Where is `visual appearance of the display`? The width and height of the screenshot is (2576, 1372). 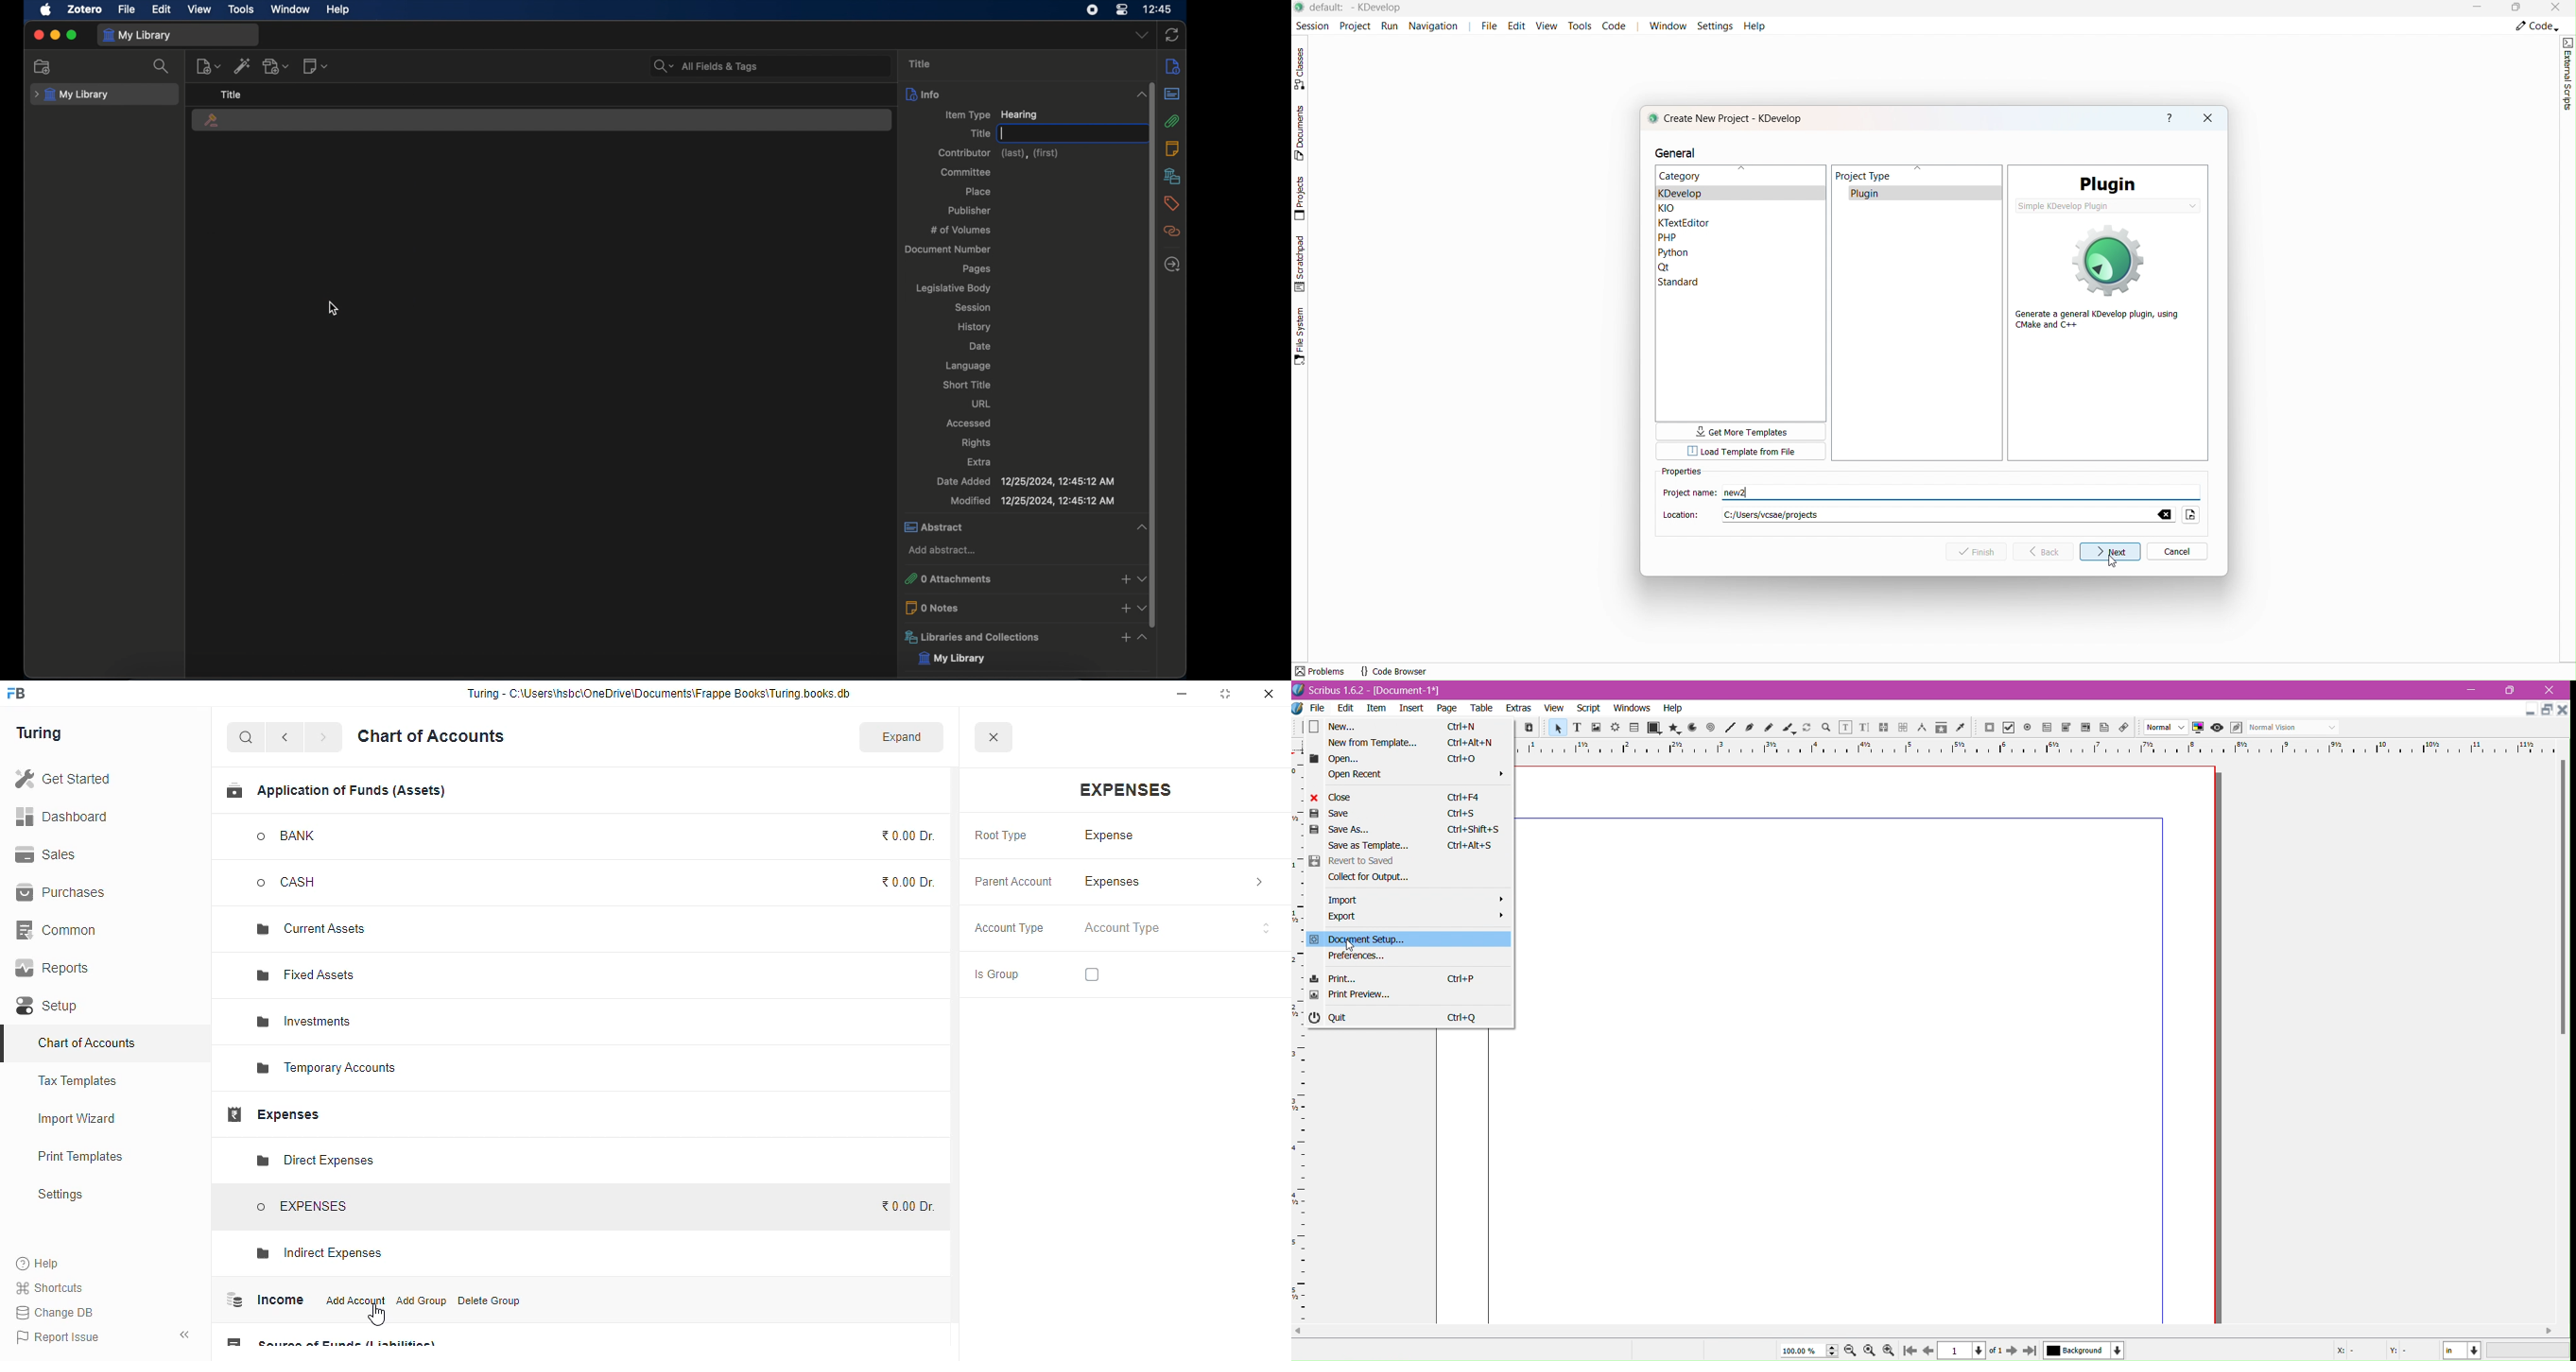 visual appearance of the display is located at coordinates (2293, 728).